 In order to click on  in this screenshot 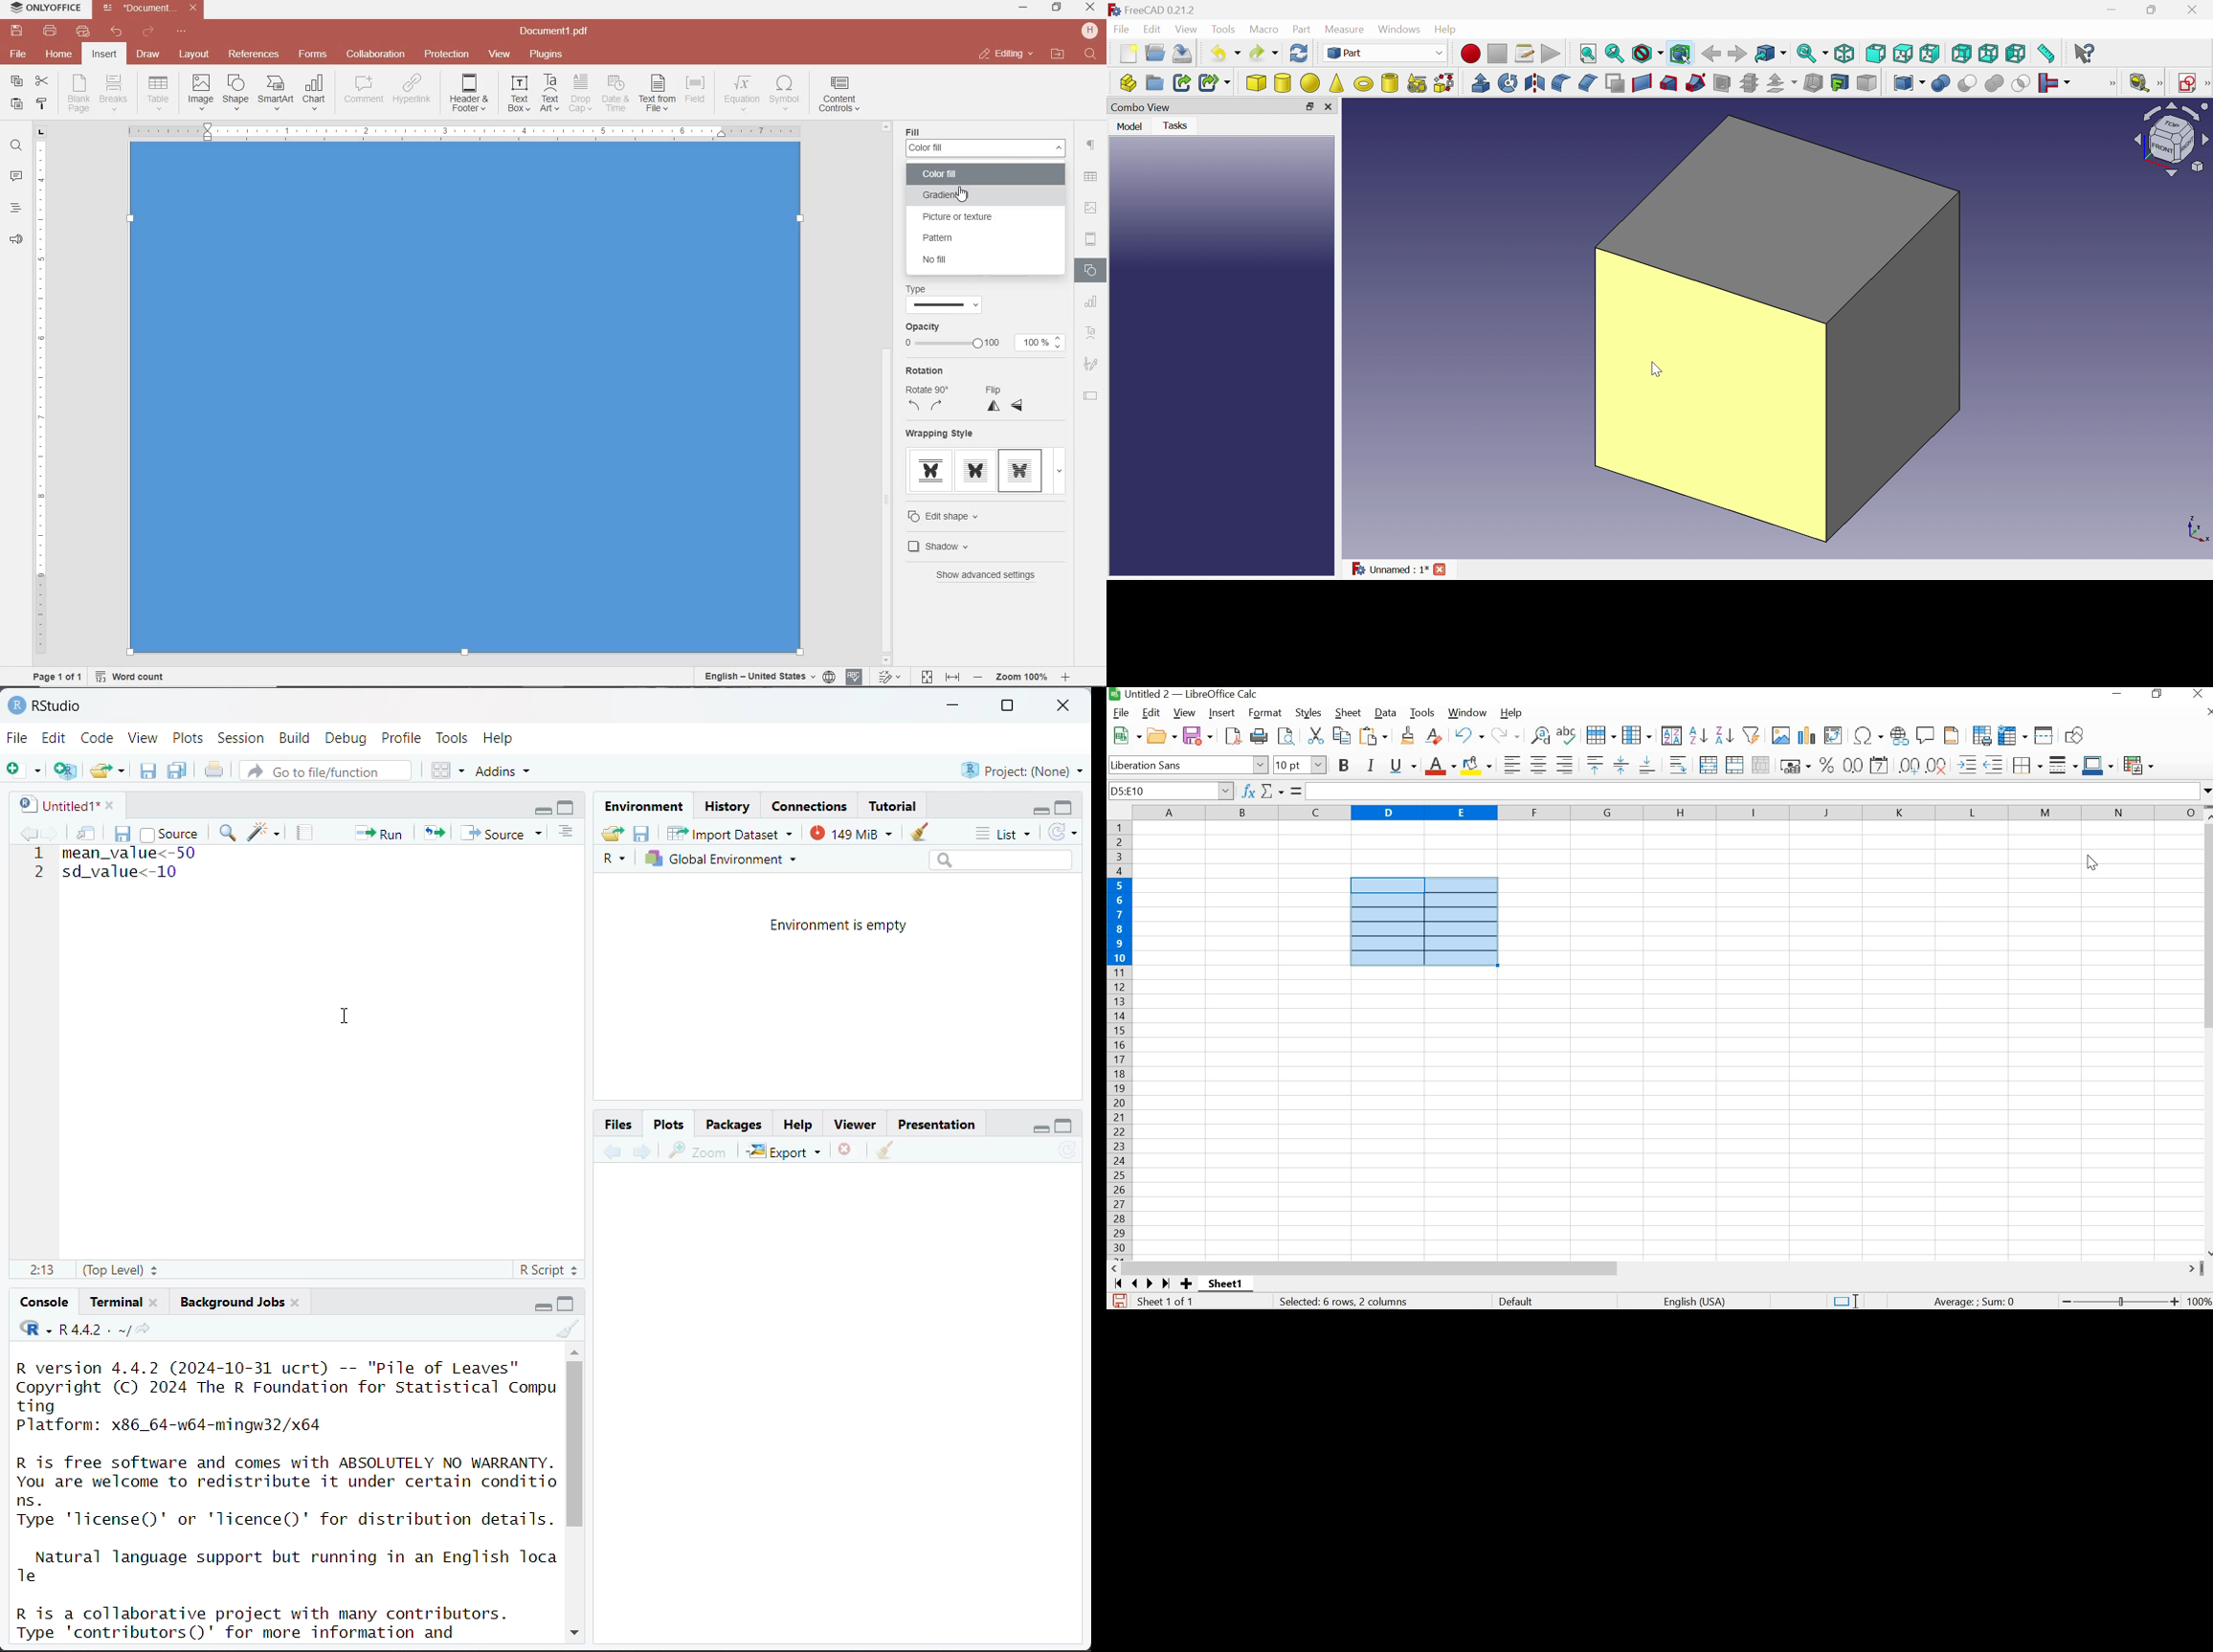, I will do `click(1022, 678)`.